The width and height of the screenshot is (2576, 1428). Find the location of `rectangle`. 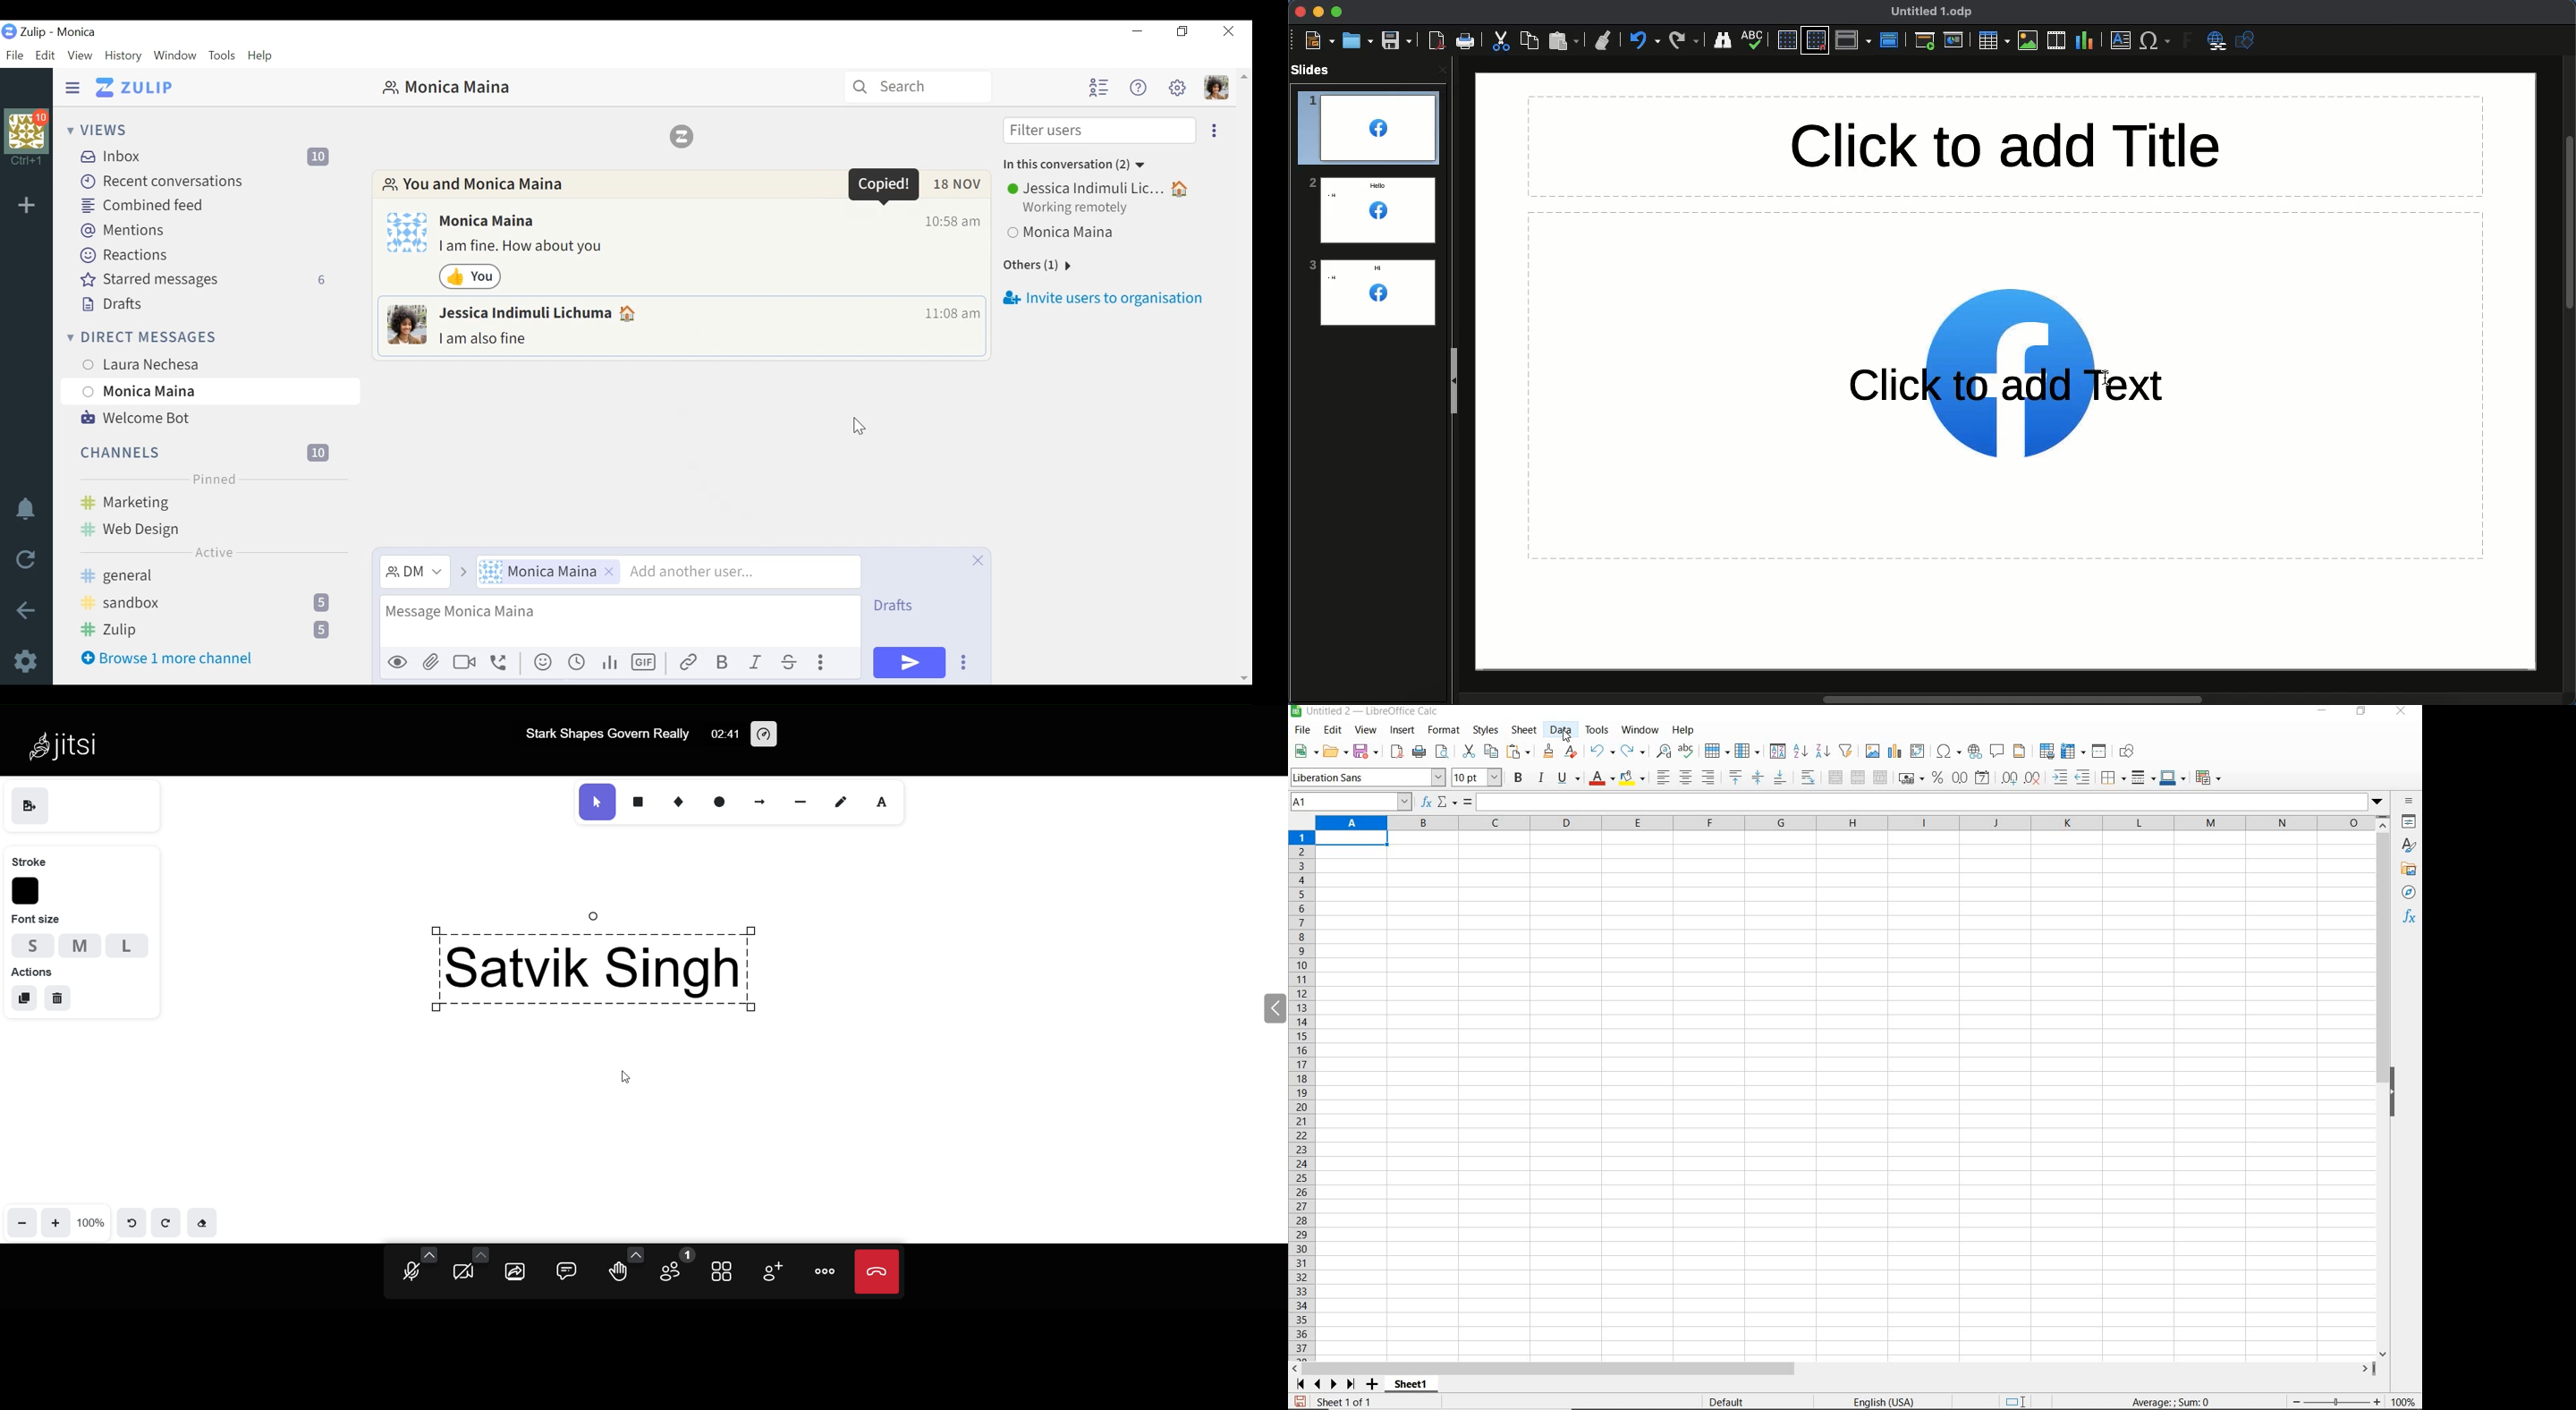

rectangle is located at coordinates (639, 799).